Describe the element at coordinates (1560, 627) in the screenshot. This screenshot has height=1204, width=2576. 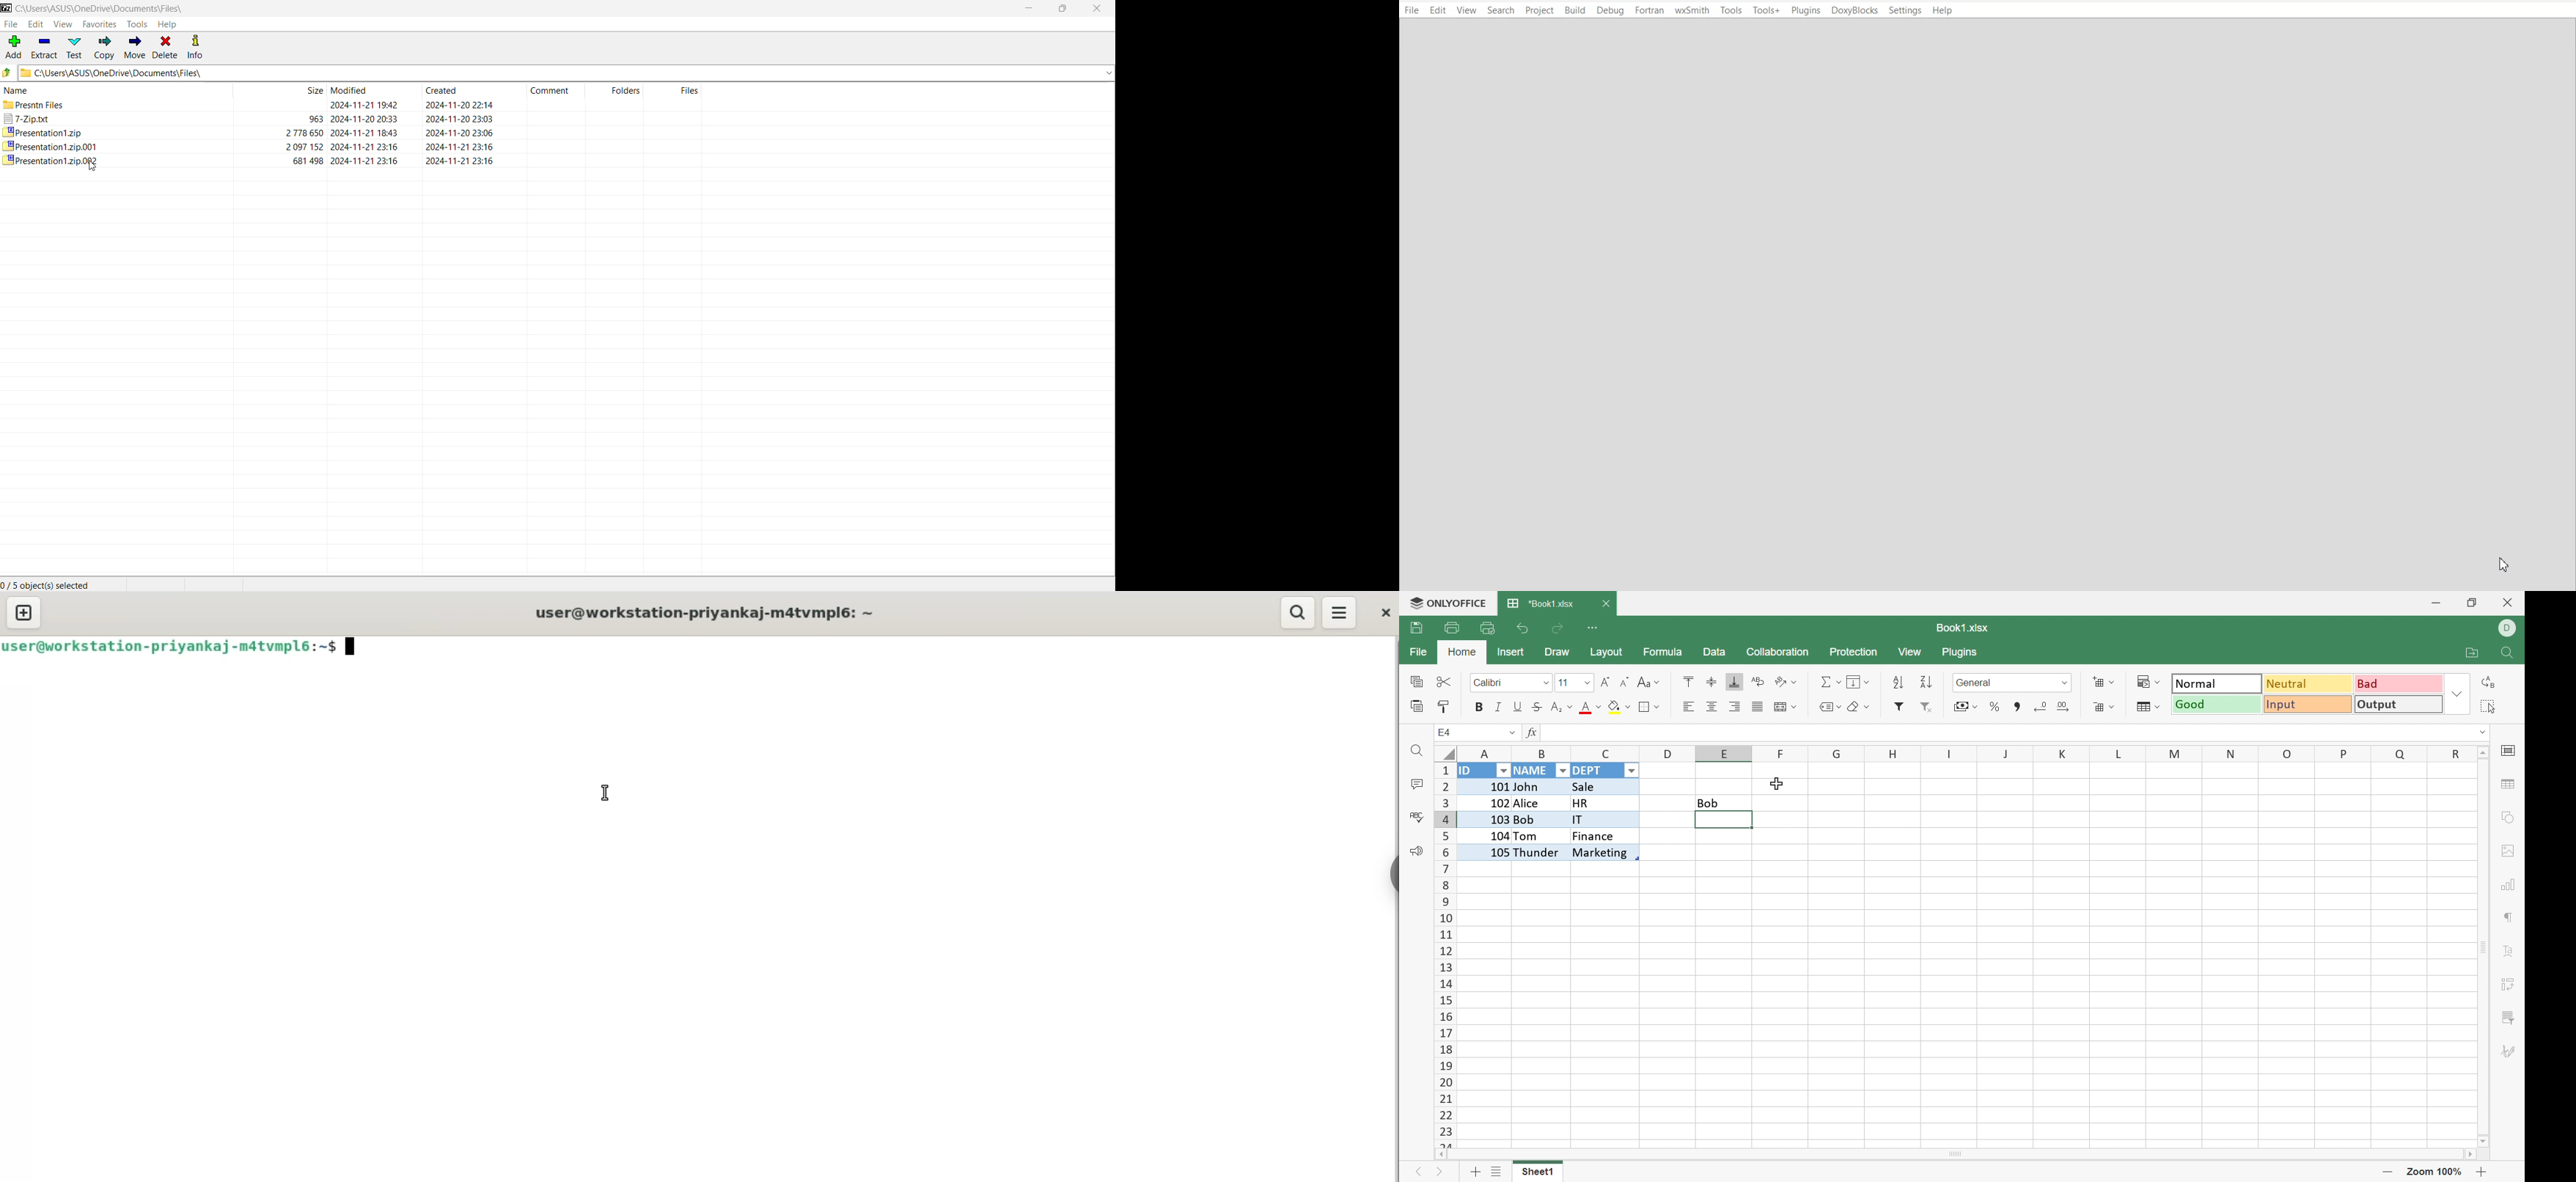
I see `Redo` at that location.